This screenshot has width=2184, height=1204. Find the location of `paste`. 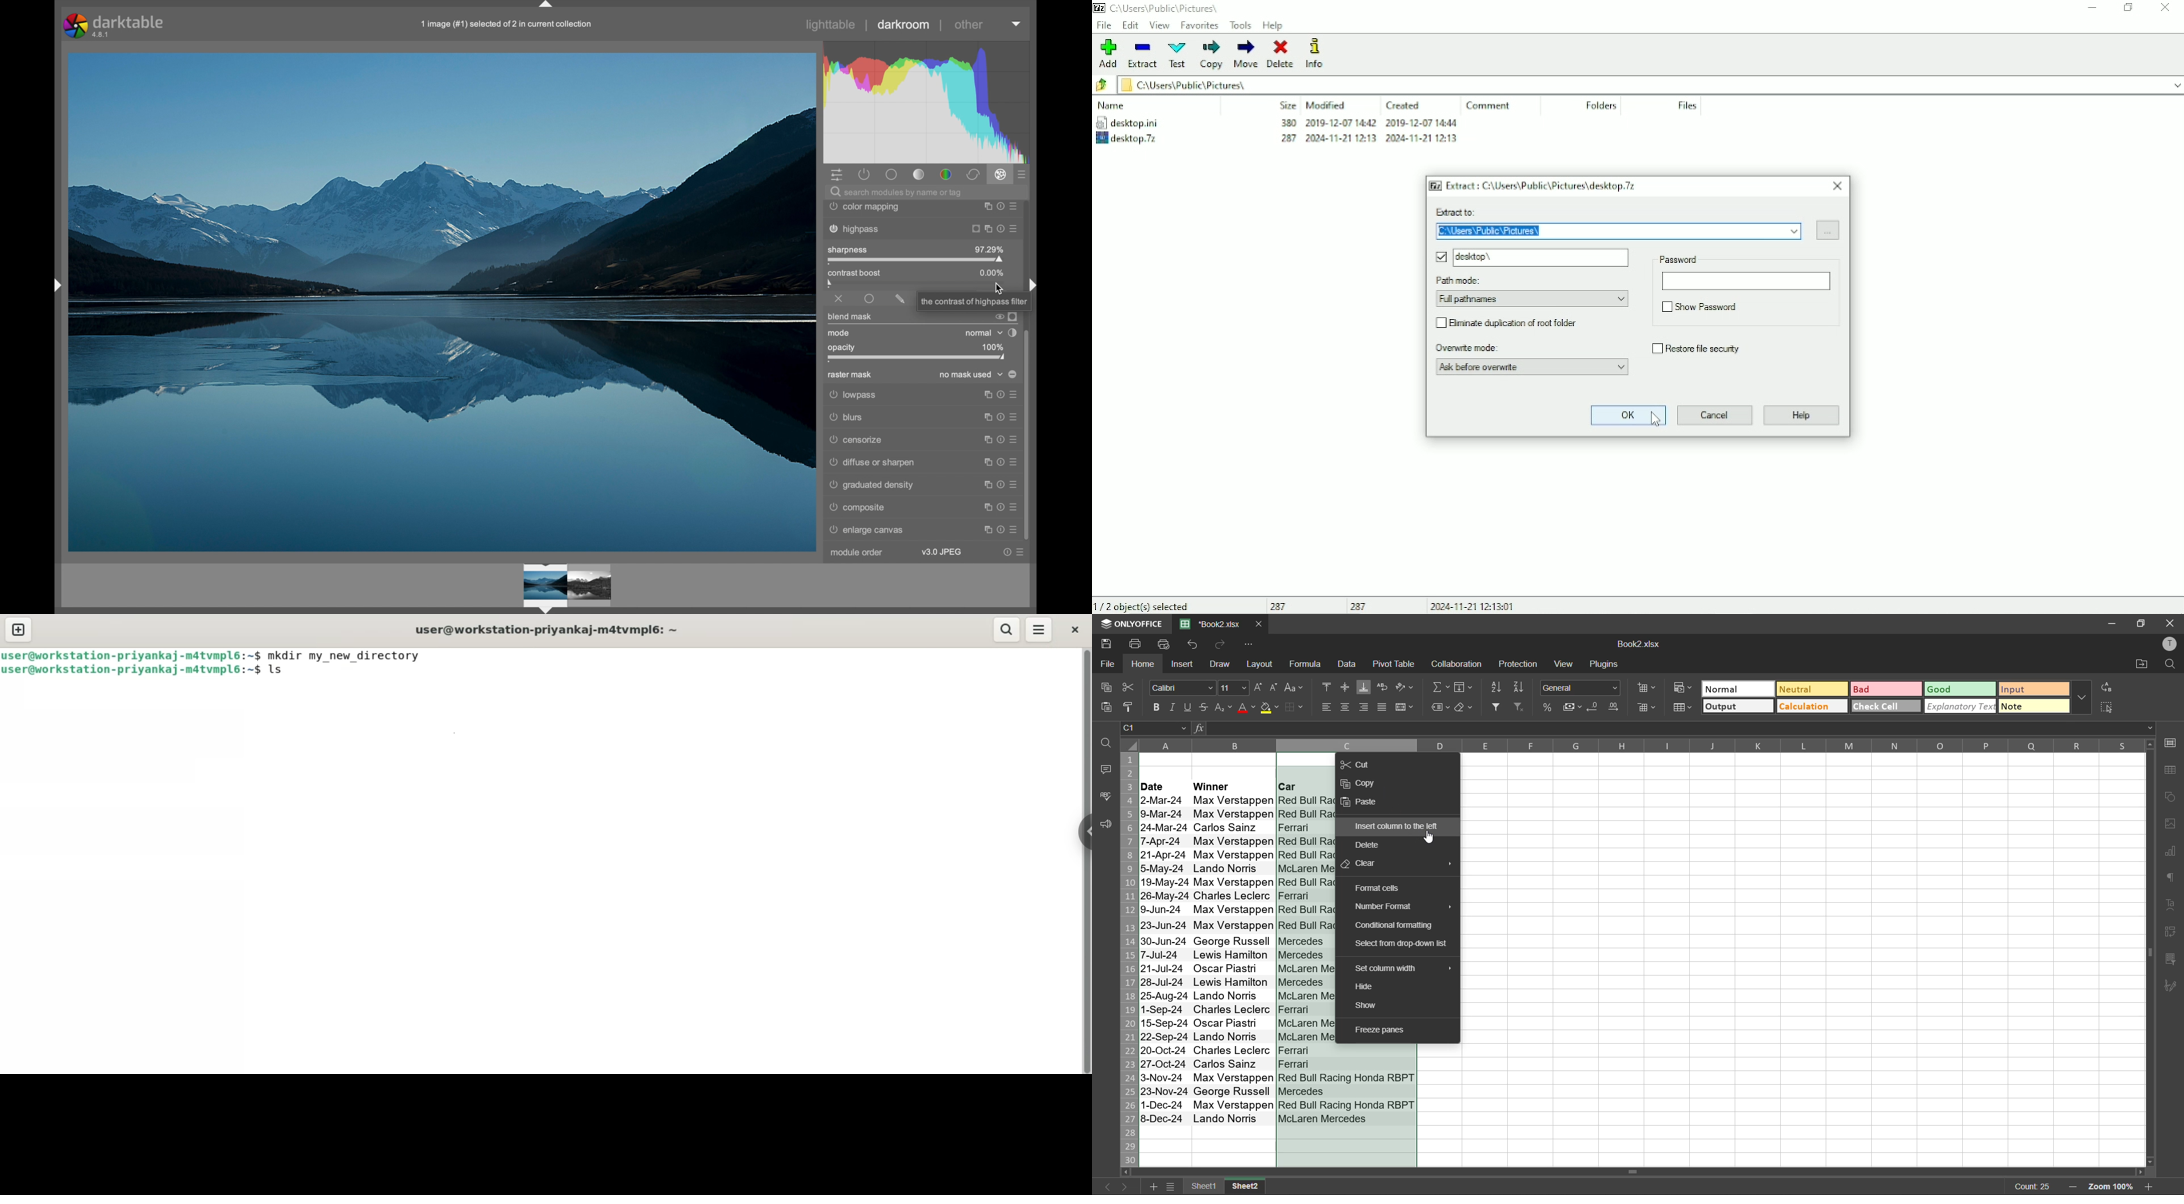

paste is located at coordinates (1109, 708).